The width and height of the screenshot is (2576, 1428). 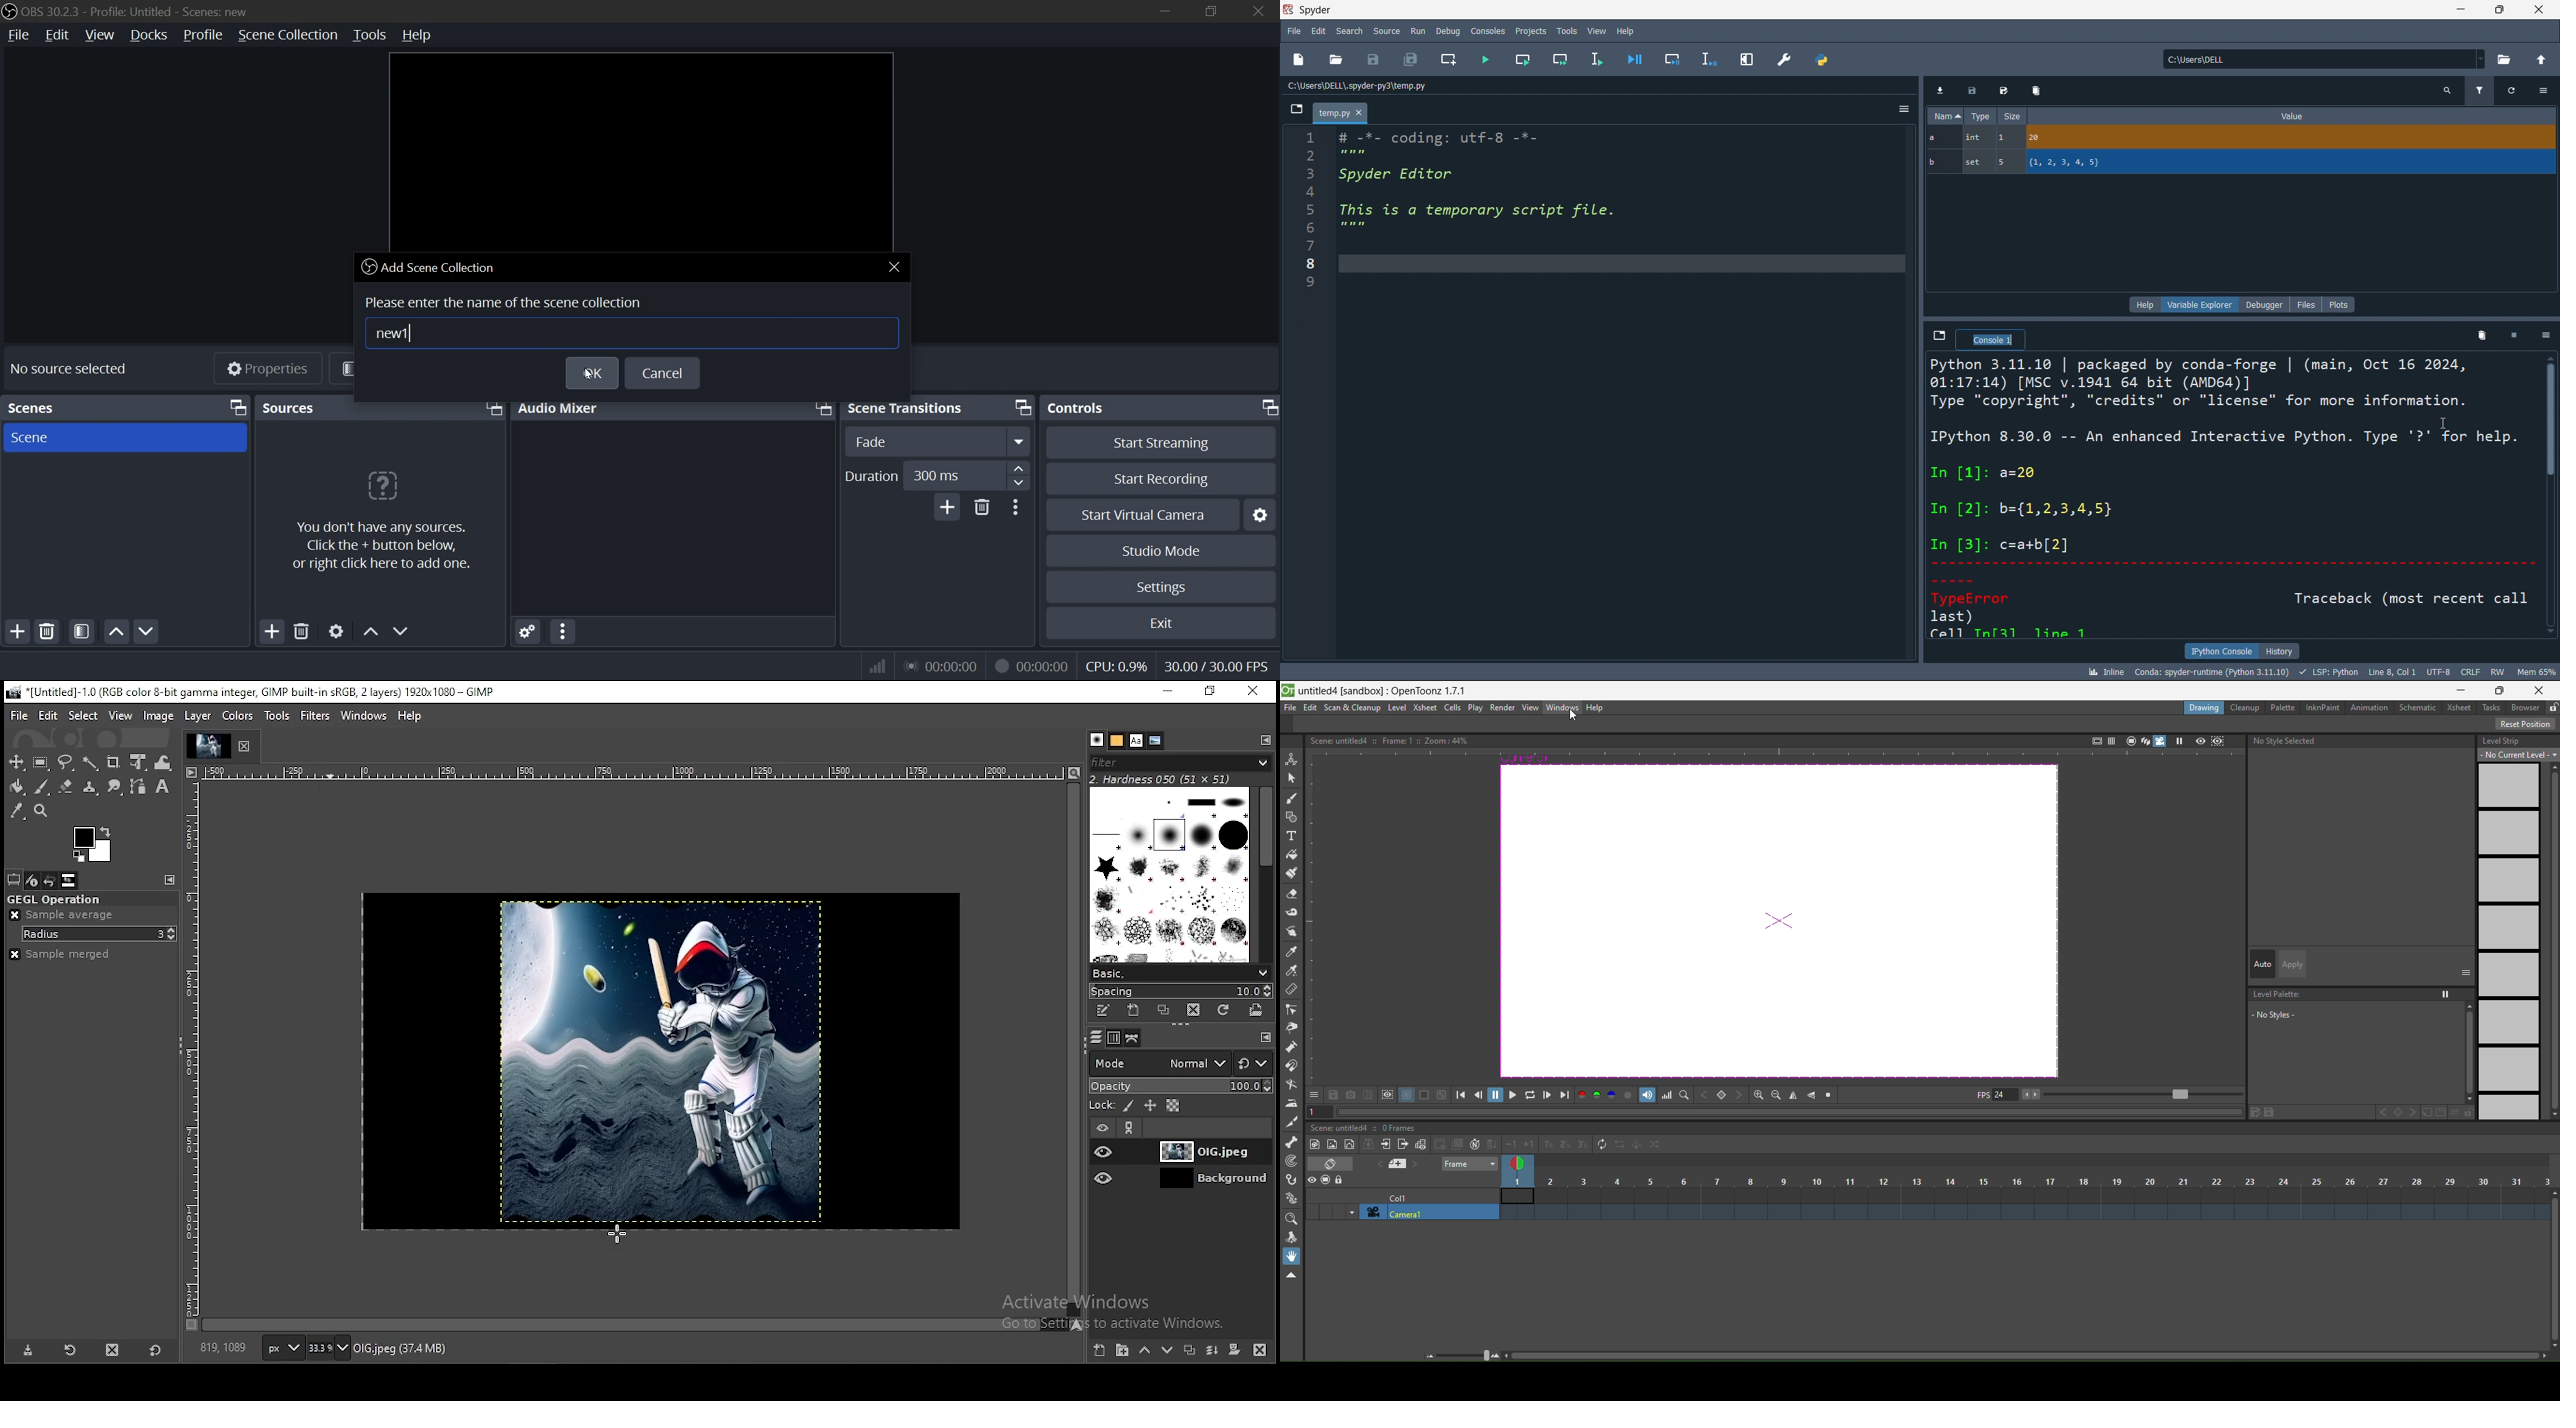 What do you see at coordinates (1448, 30) in the screenshot?
I see `debuf` at bounding box center [1448, 30].